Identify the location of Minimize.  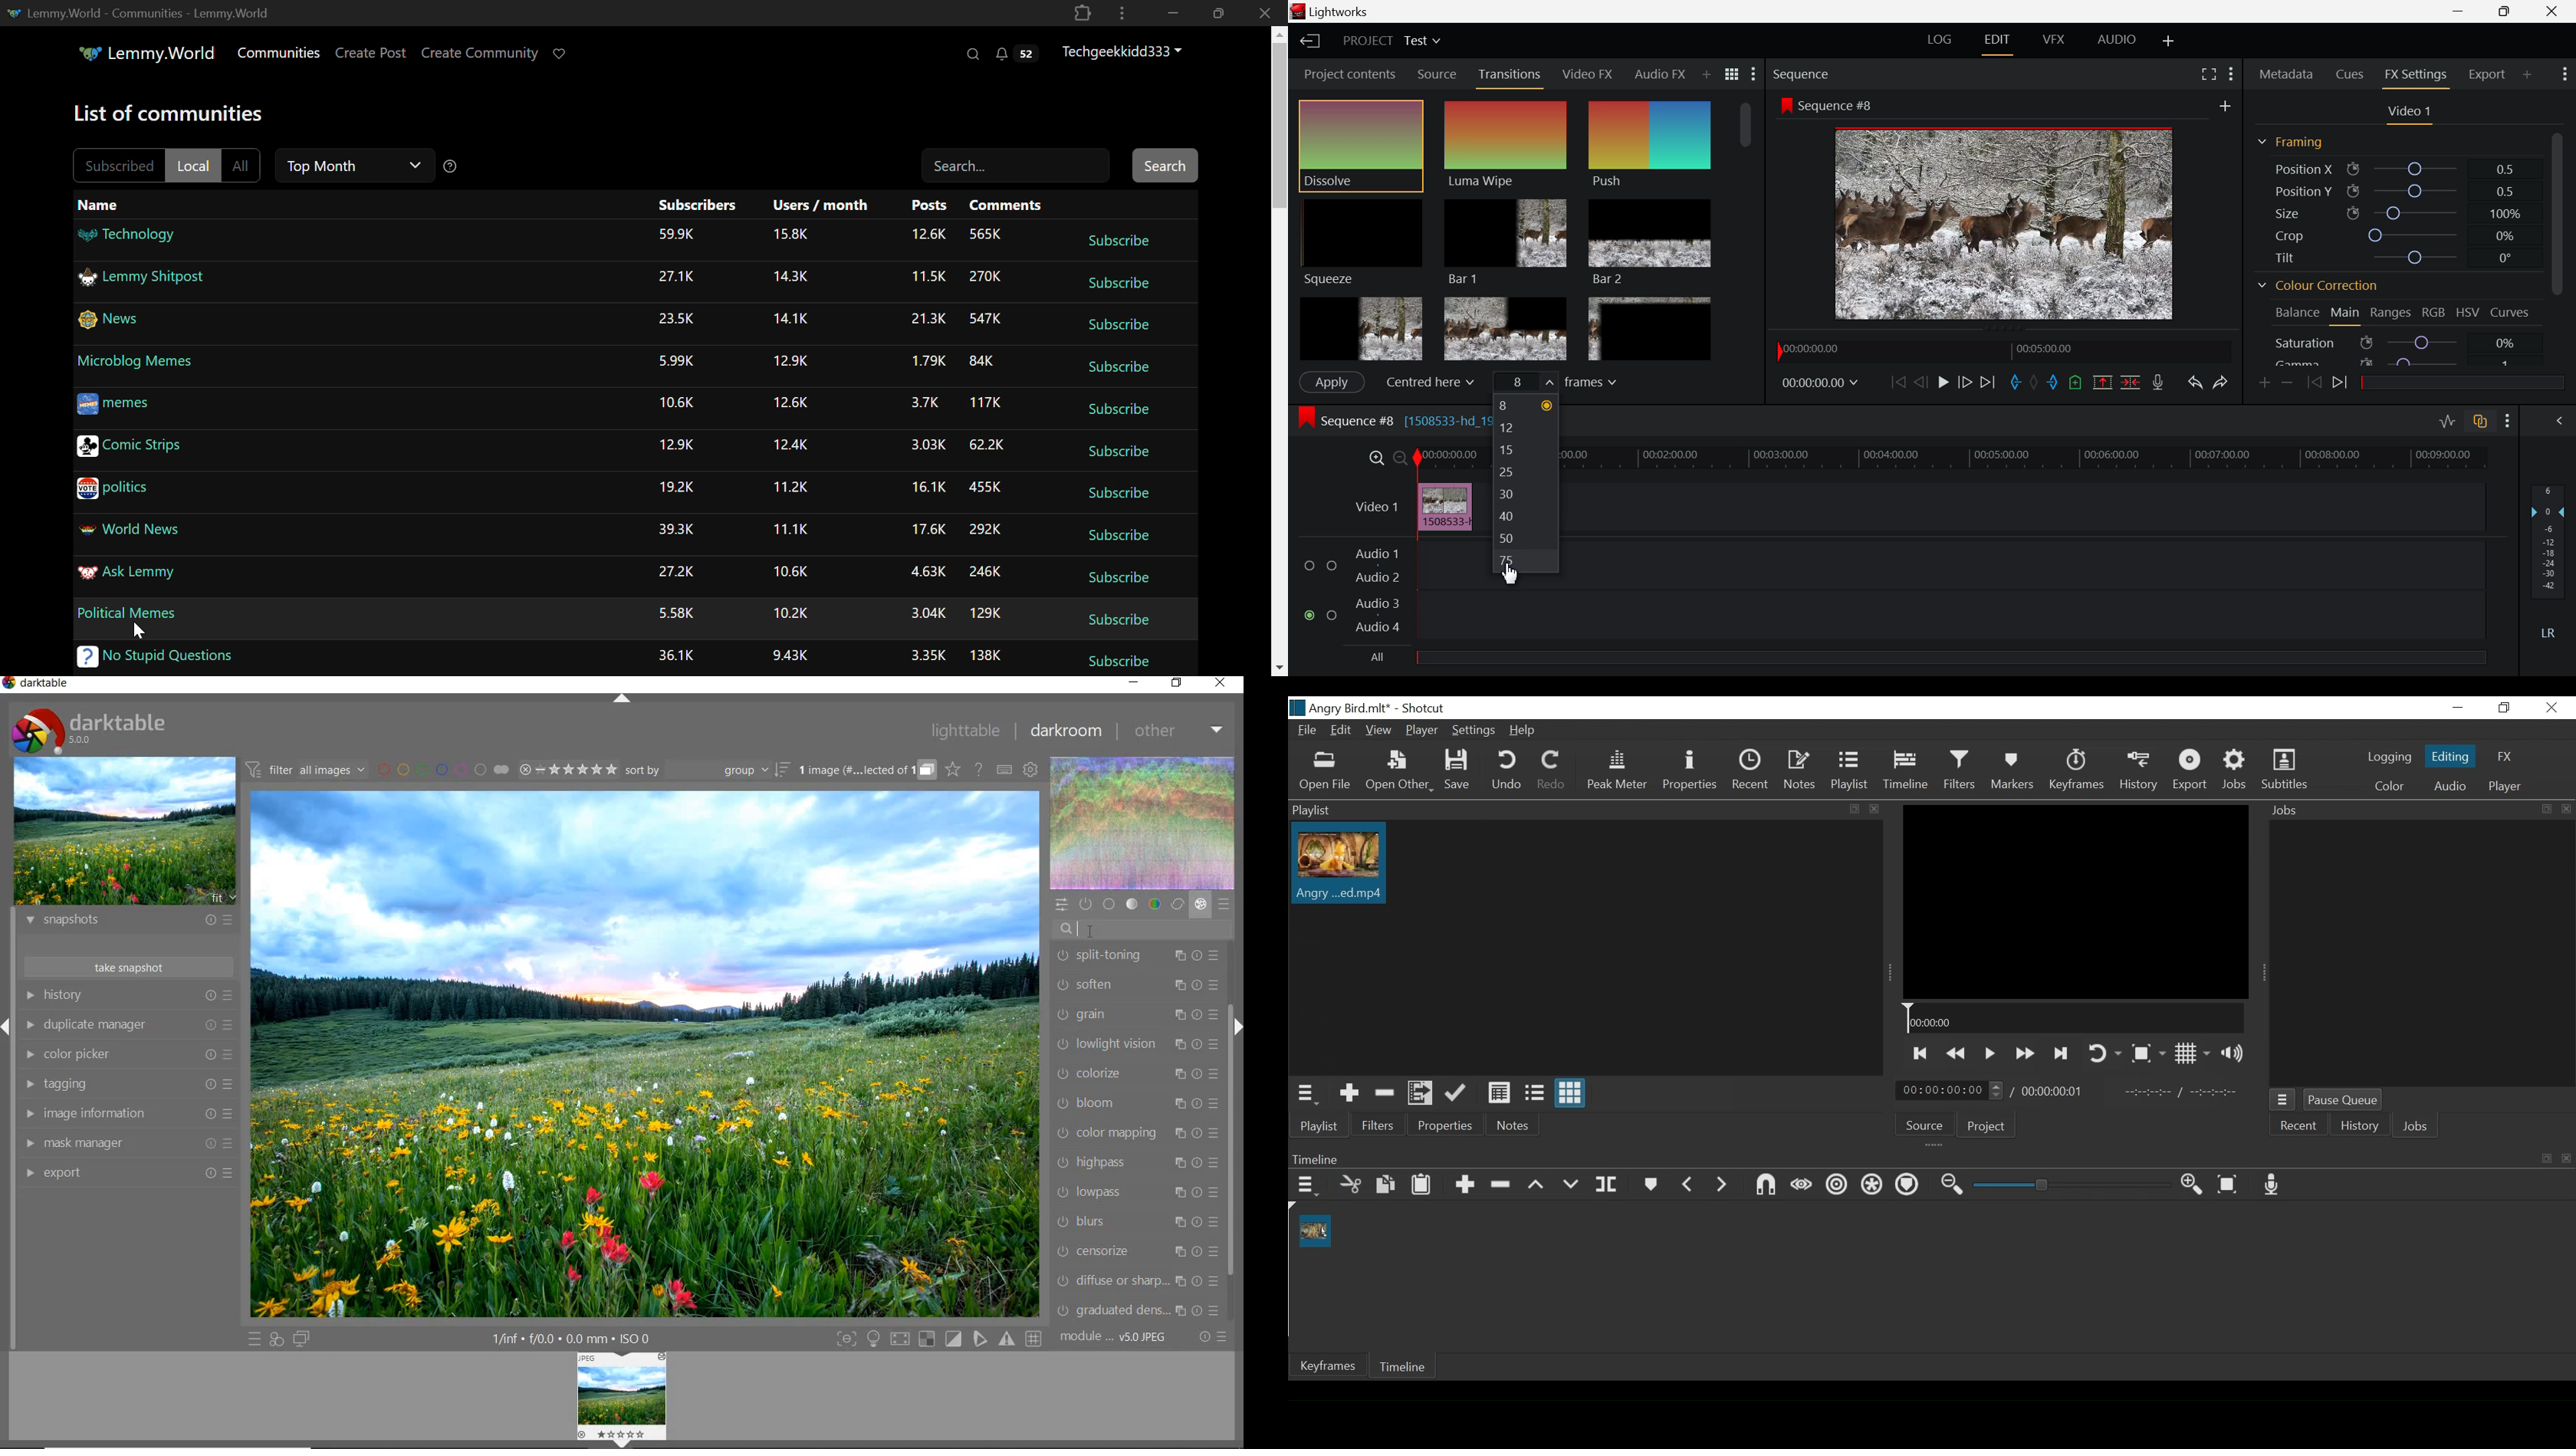
(2506, 11).